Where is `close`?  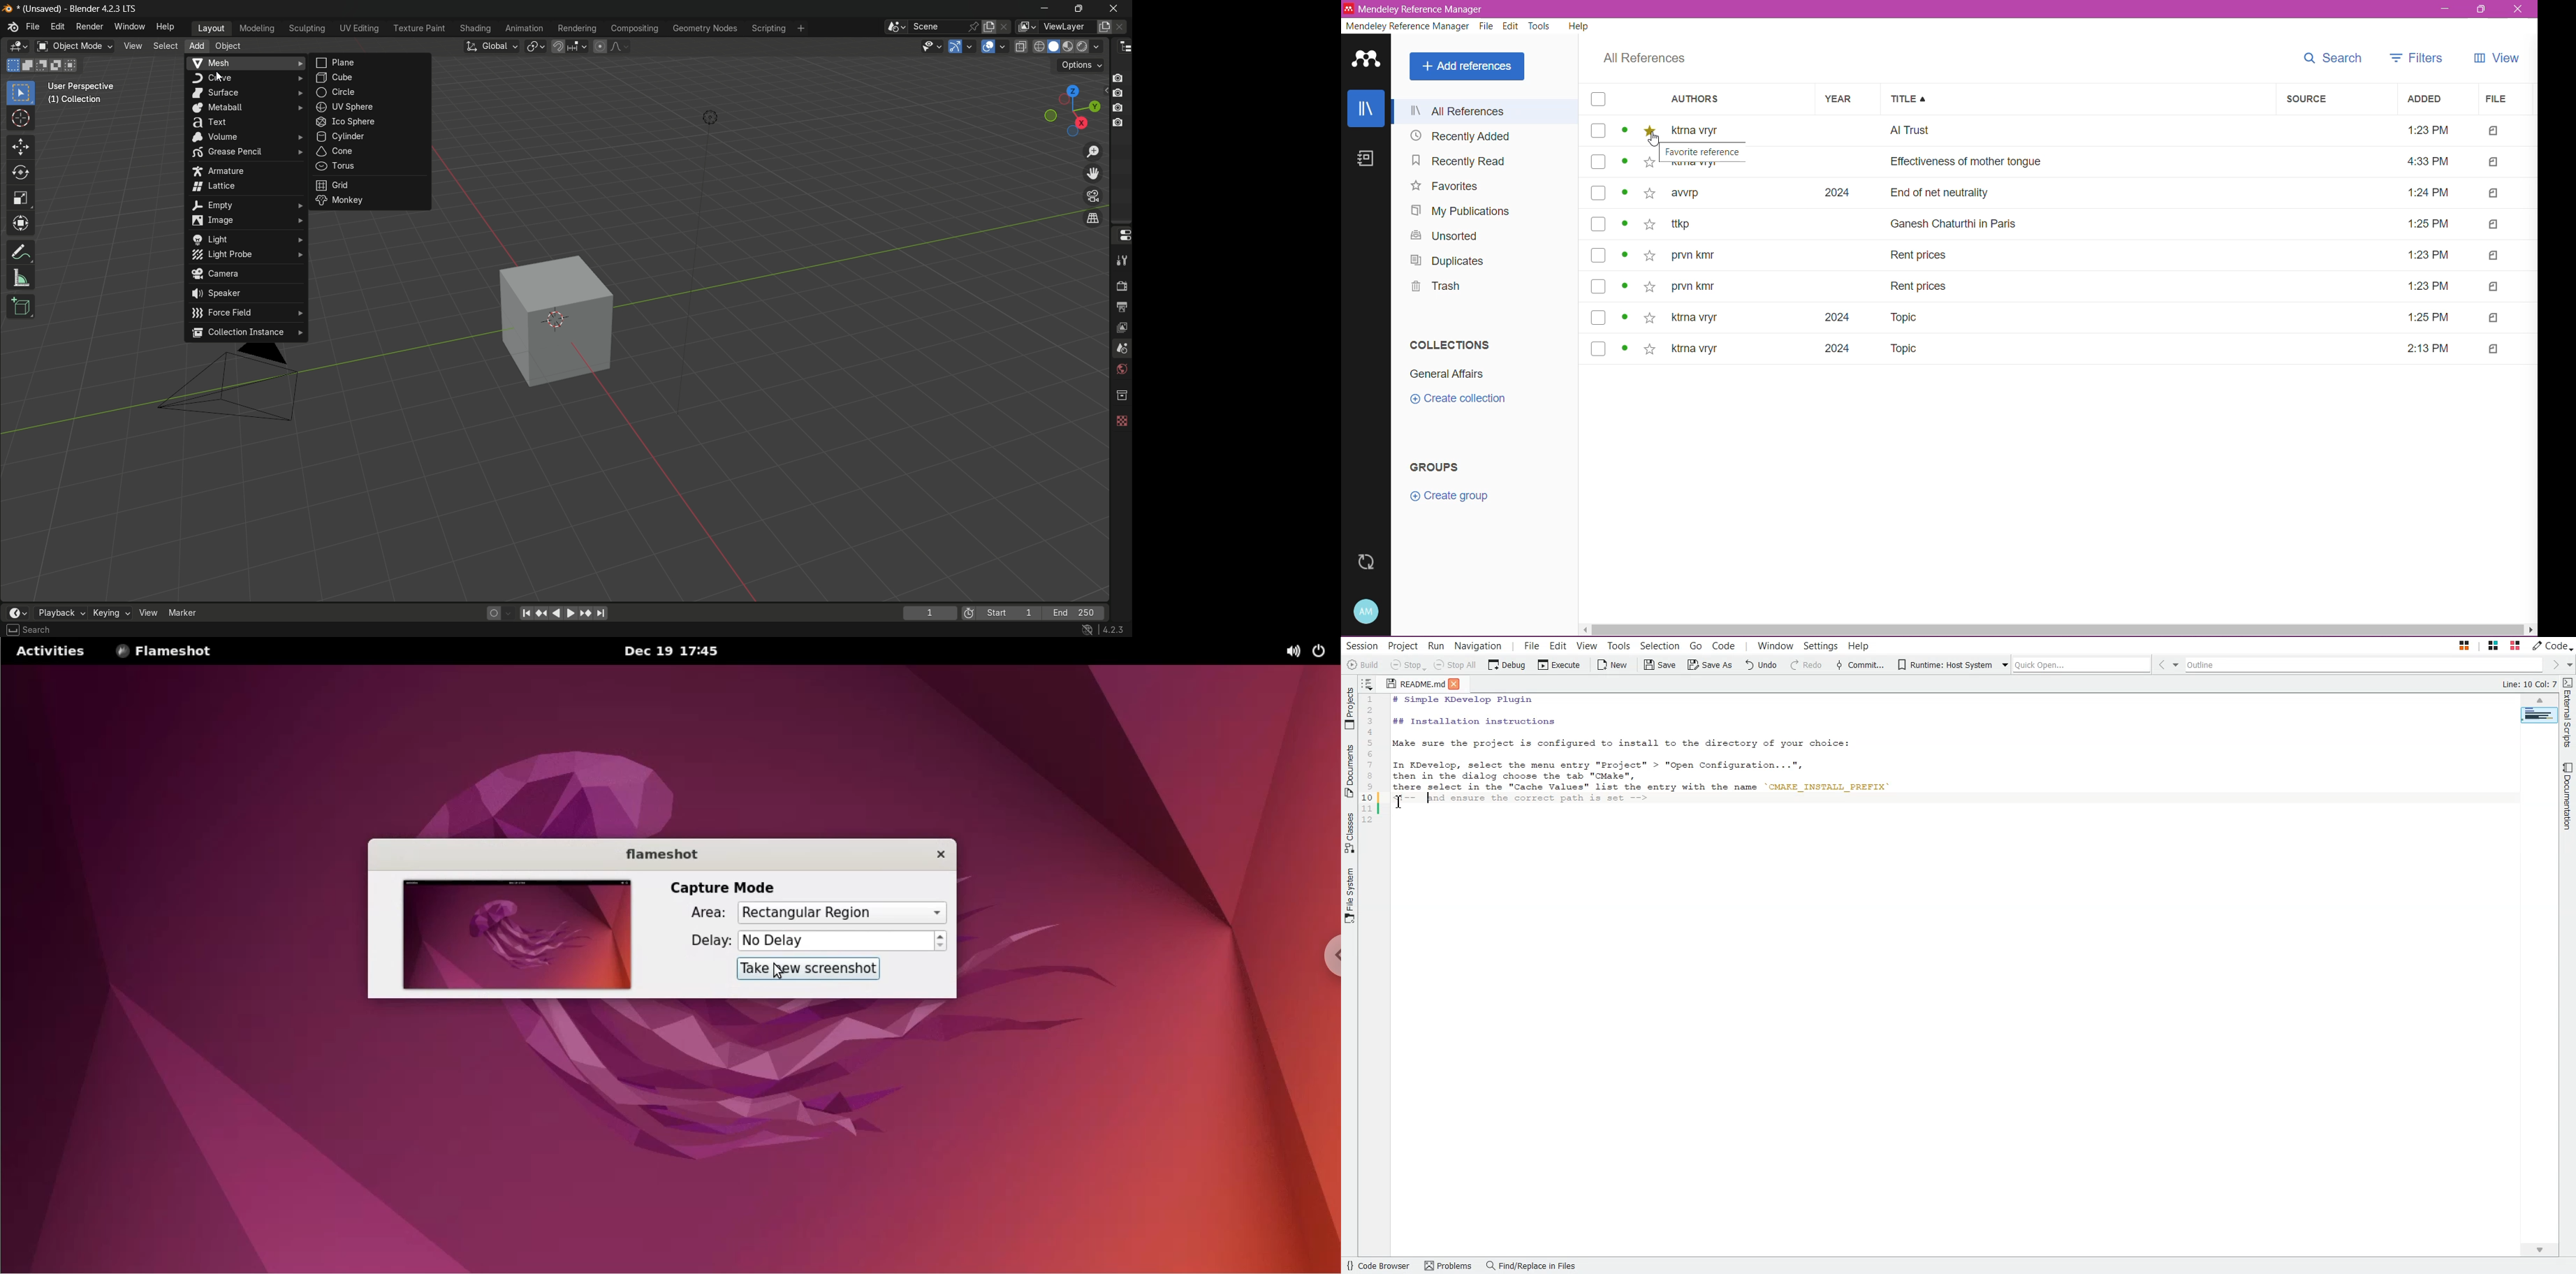
close is located at coordinates (940, 854).